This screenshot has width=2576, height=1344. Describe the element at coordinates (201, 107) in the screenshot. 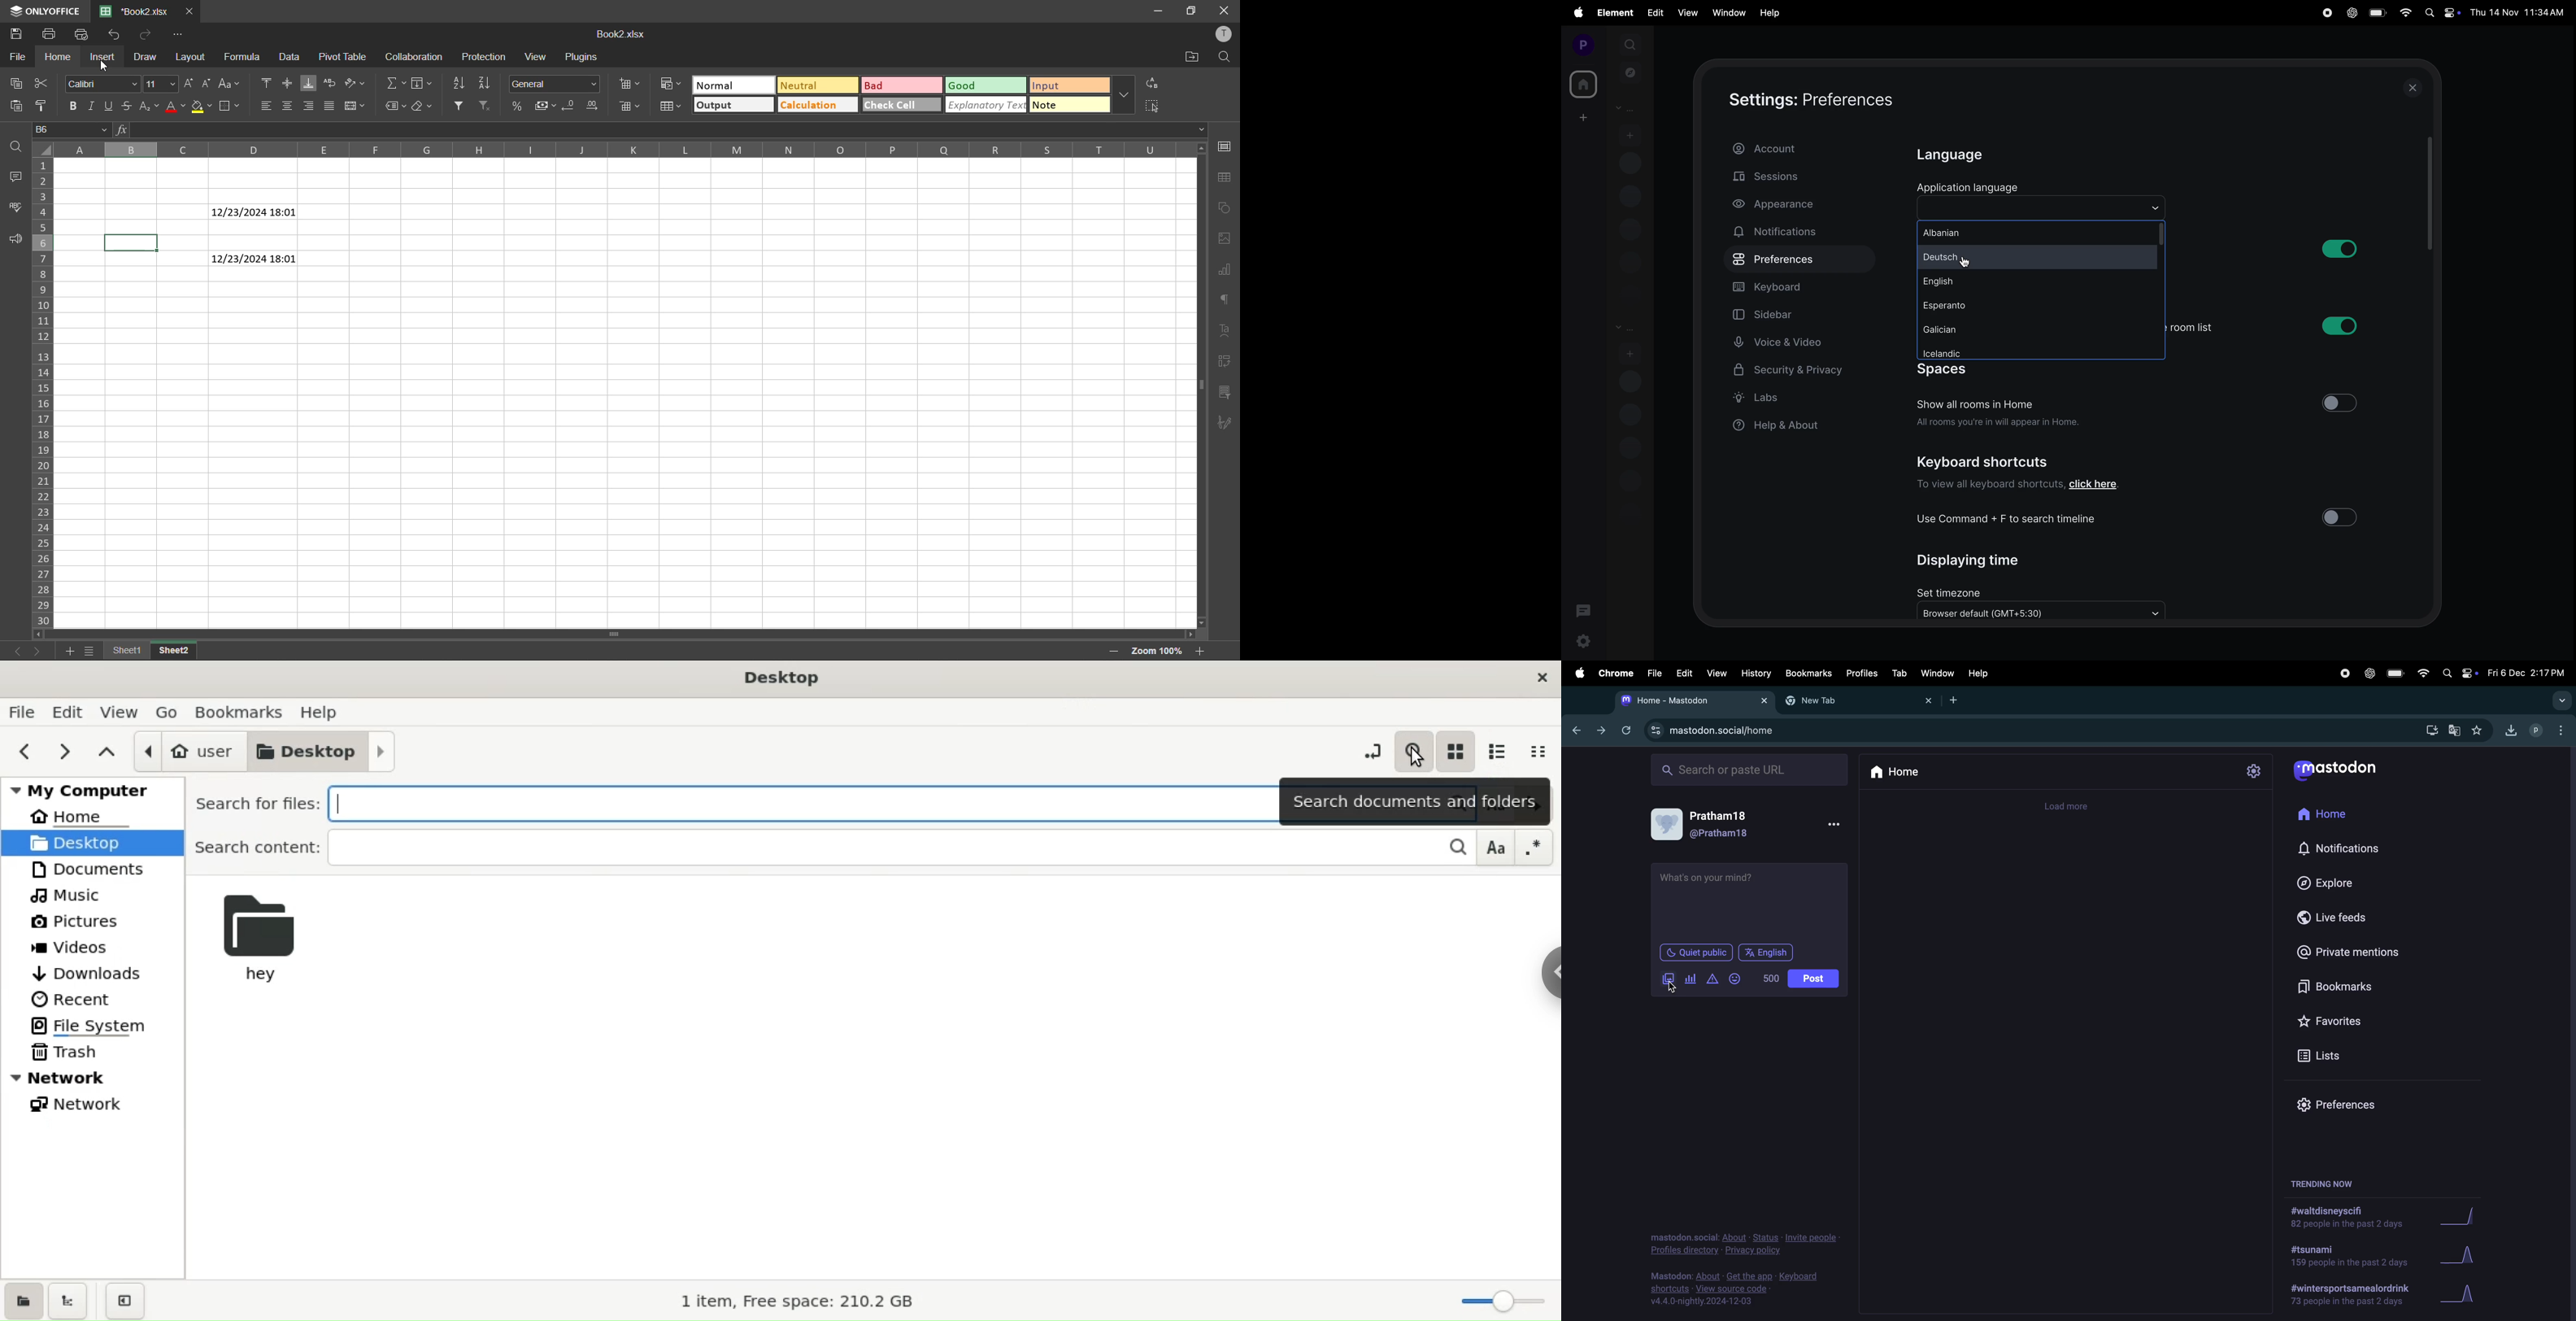

I see `fill color` at that location.